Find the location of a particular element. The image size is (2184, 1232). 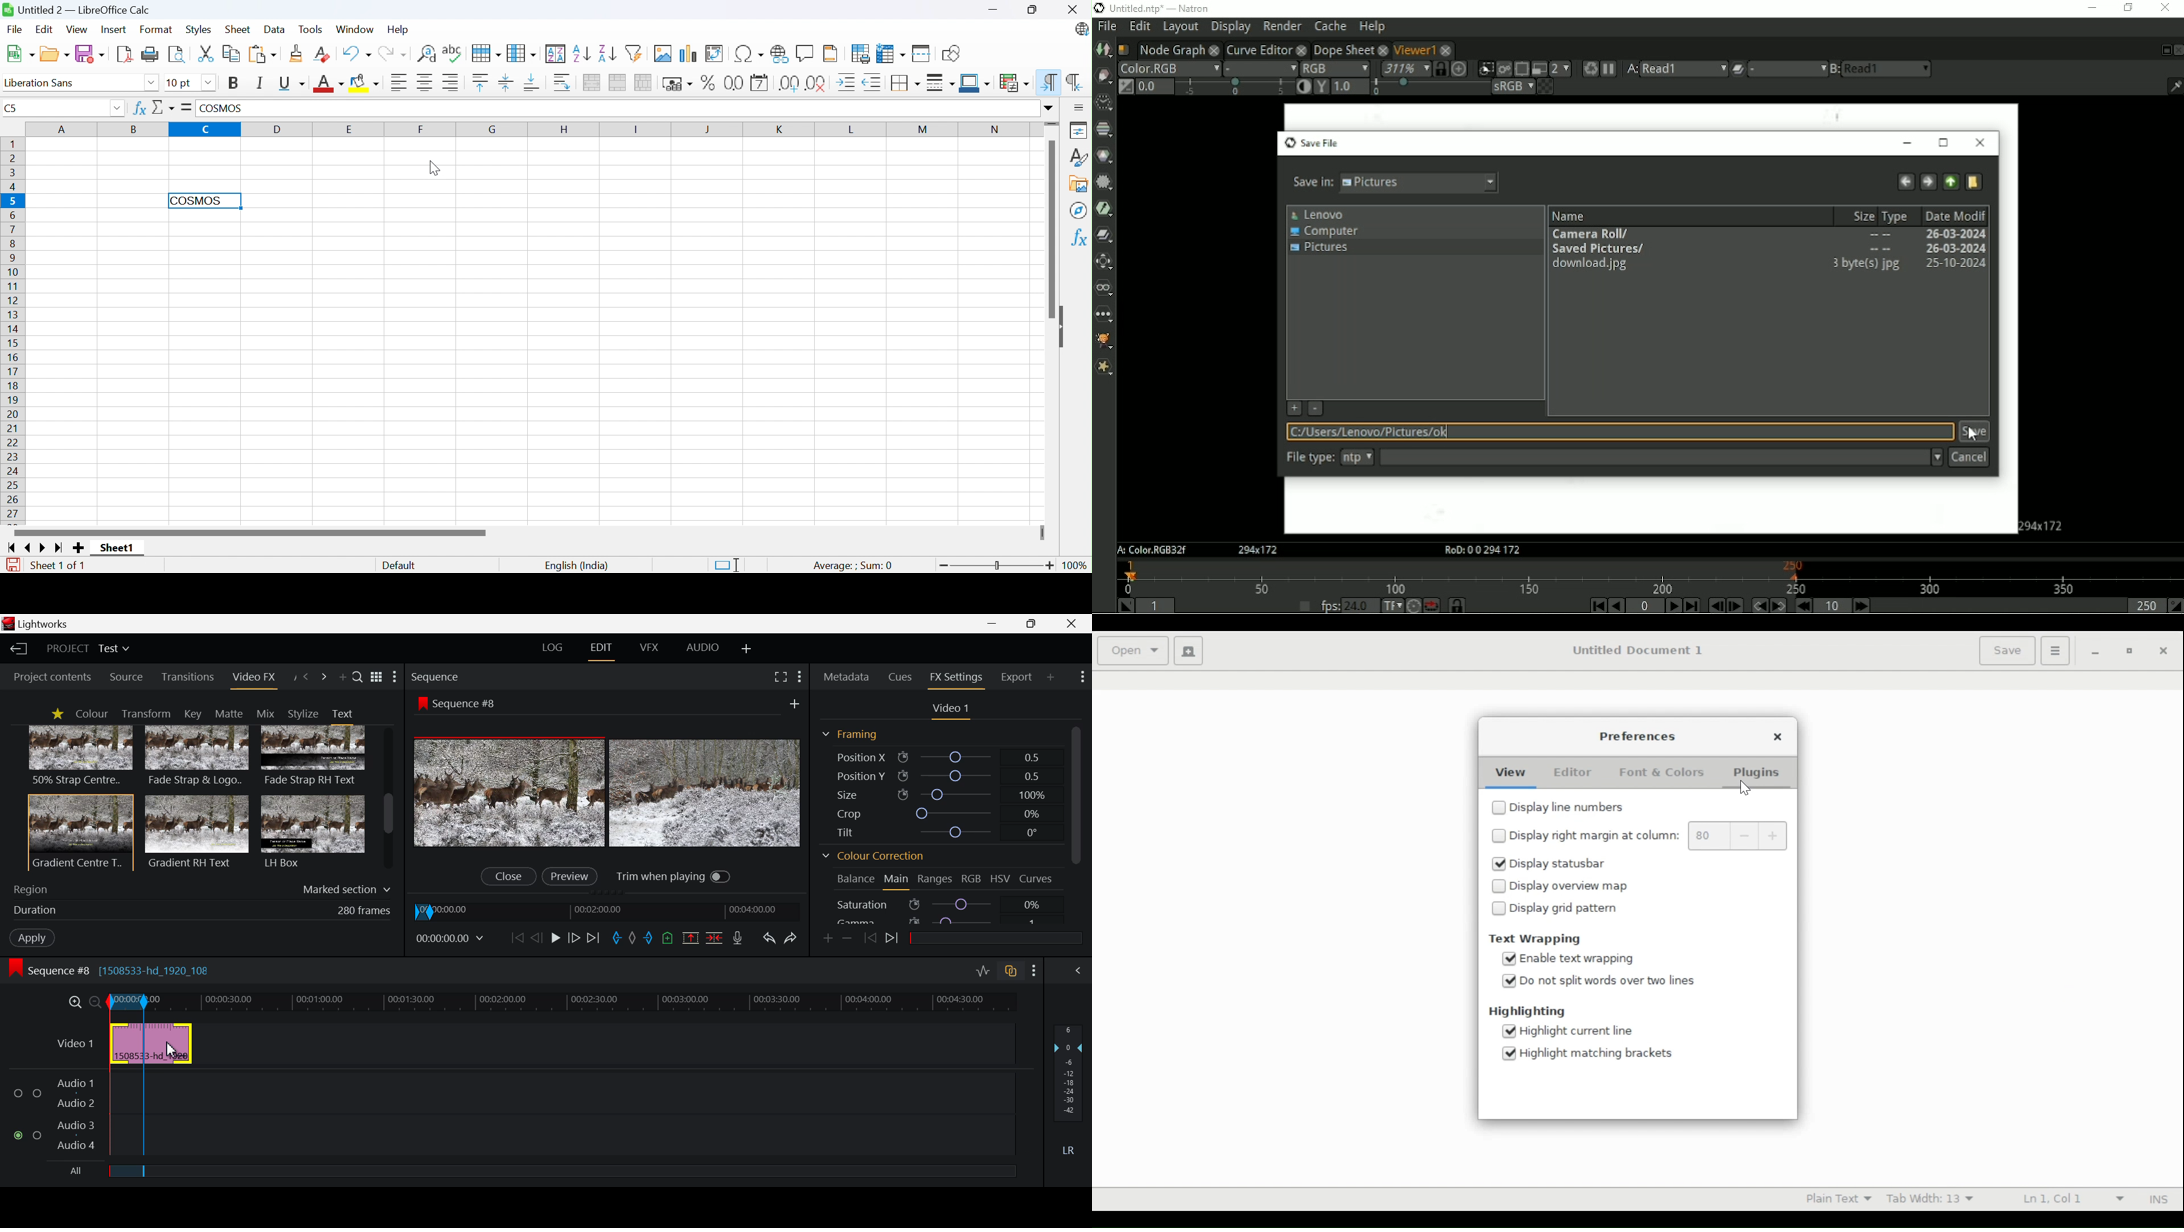

(un)check Enable text wrapping is located at coordinates (1579, 960).